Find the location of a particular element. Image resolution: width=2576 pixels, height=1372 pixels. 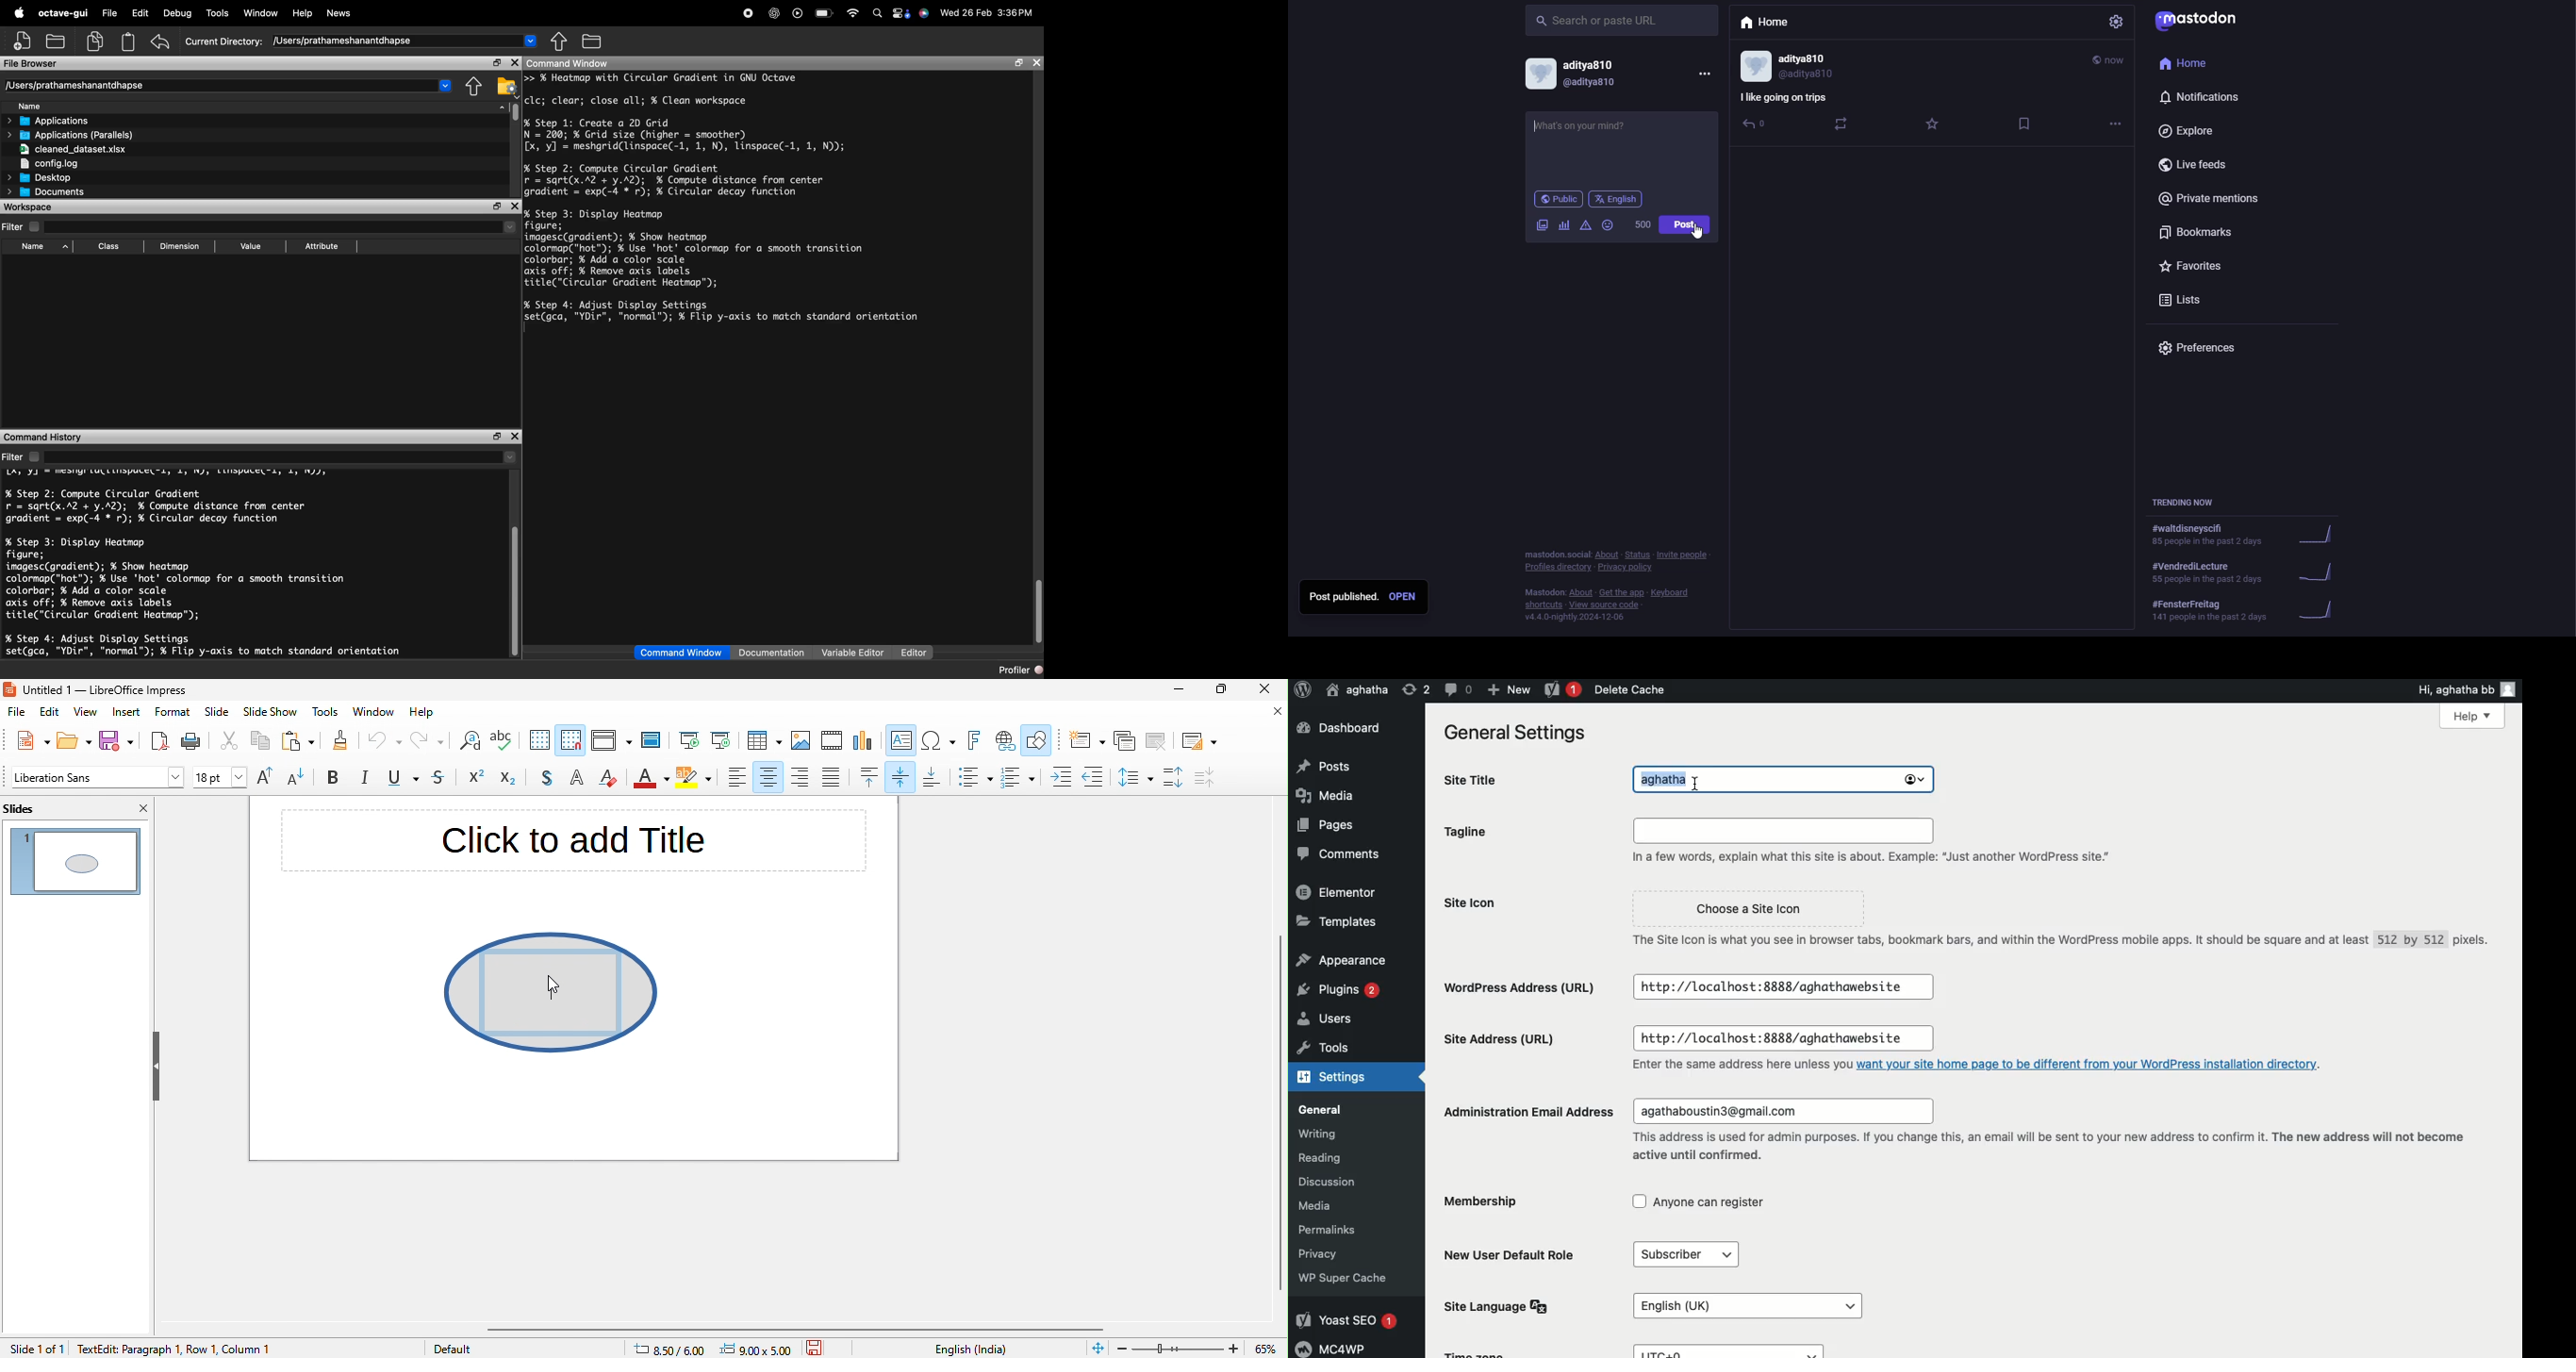

id is located at coordinates (1791, 66).